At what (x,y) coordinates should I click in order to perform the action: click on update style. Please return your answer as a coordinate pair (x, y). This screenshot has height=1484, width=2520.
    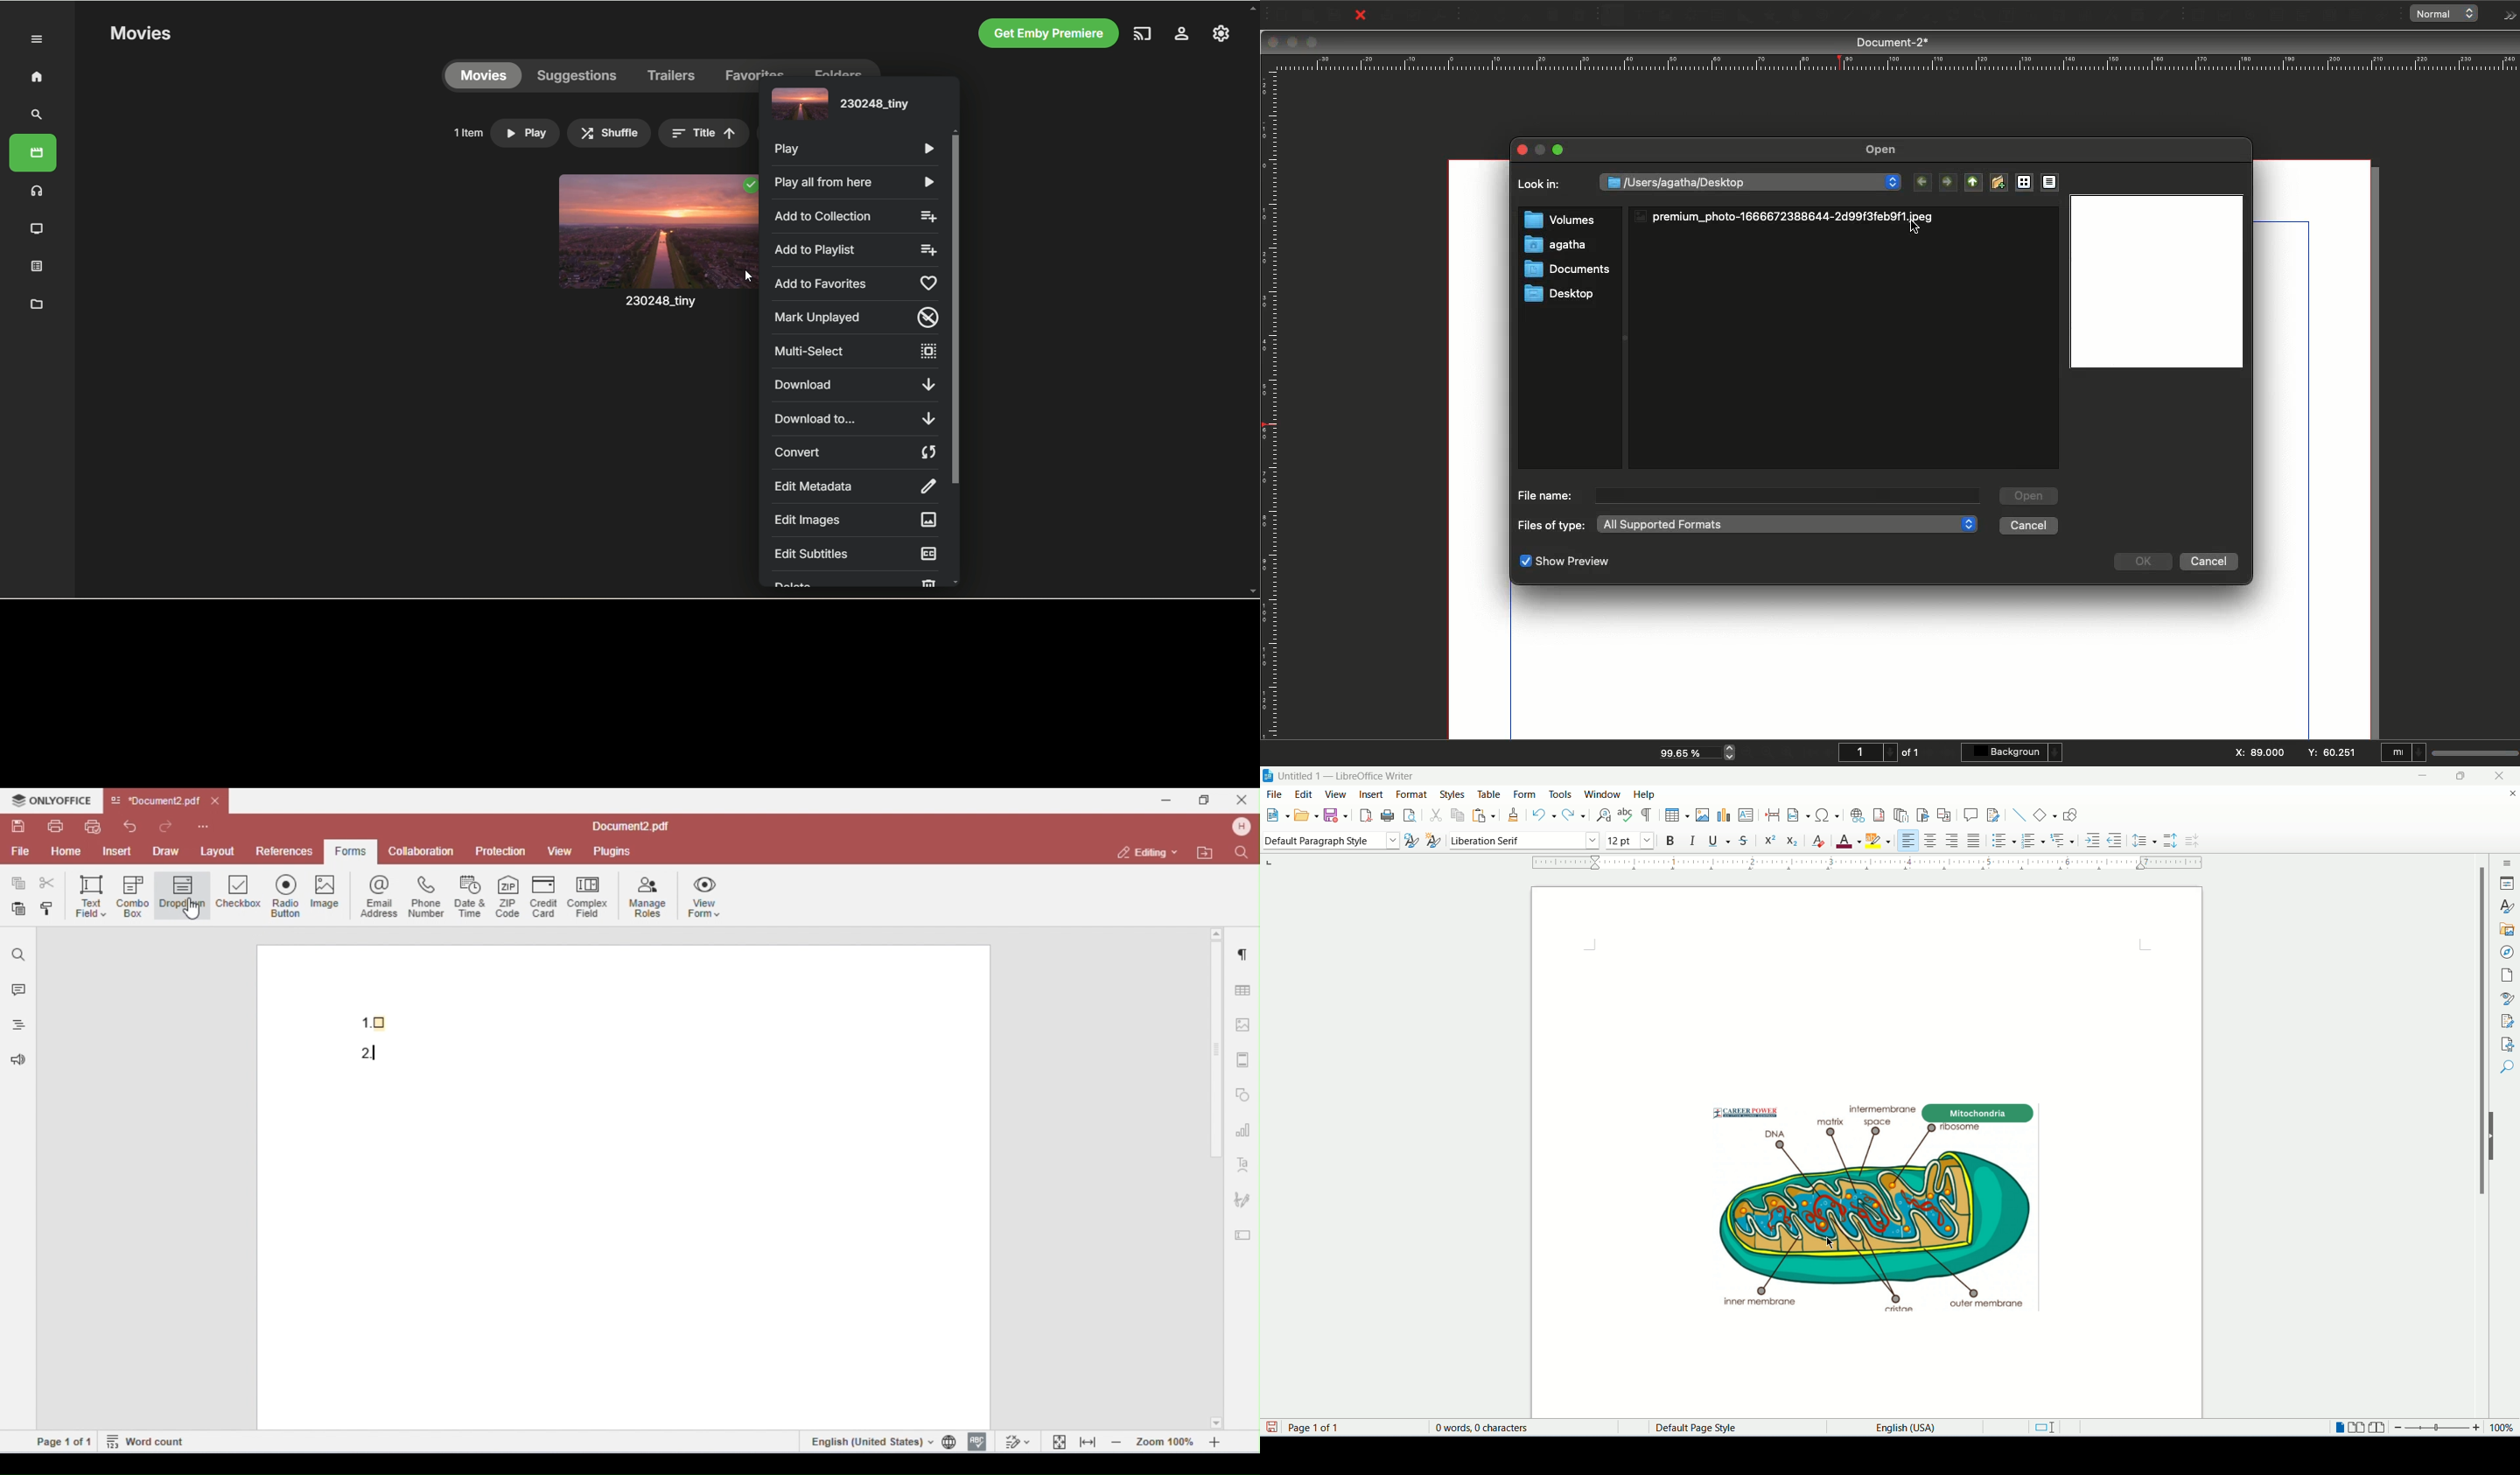
    Looking at the image, I should click on (1414, 841).